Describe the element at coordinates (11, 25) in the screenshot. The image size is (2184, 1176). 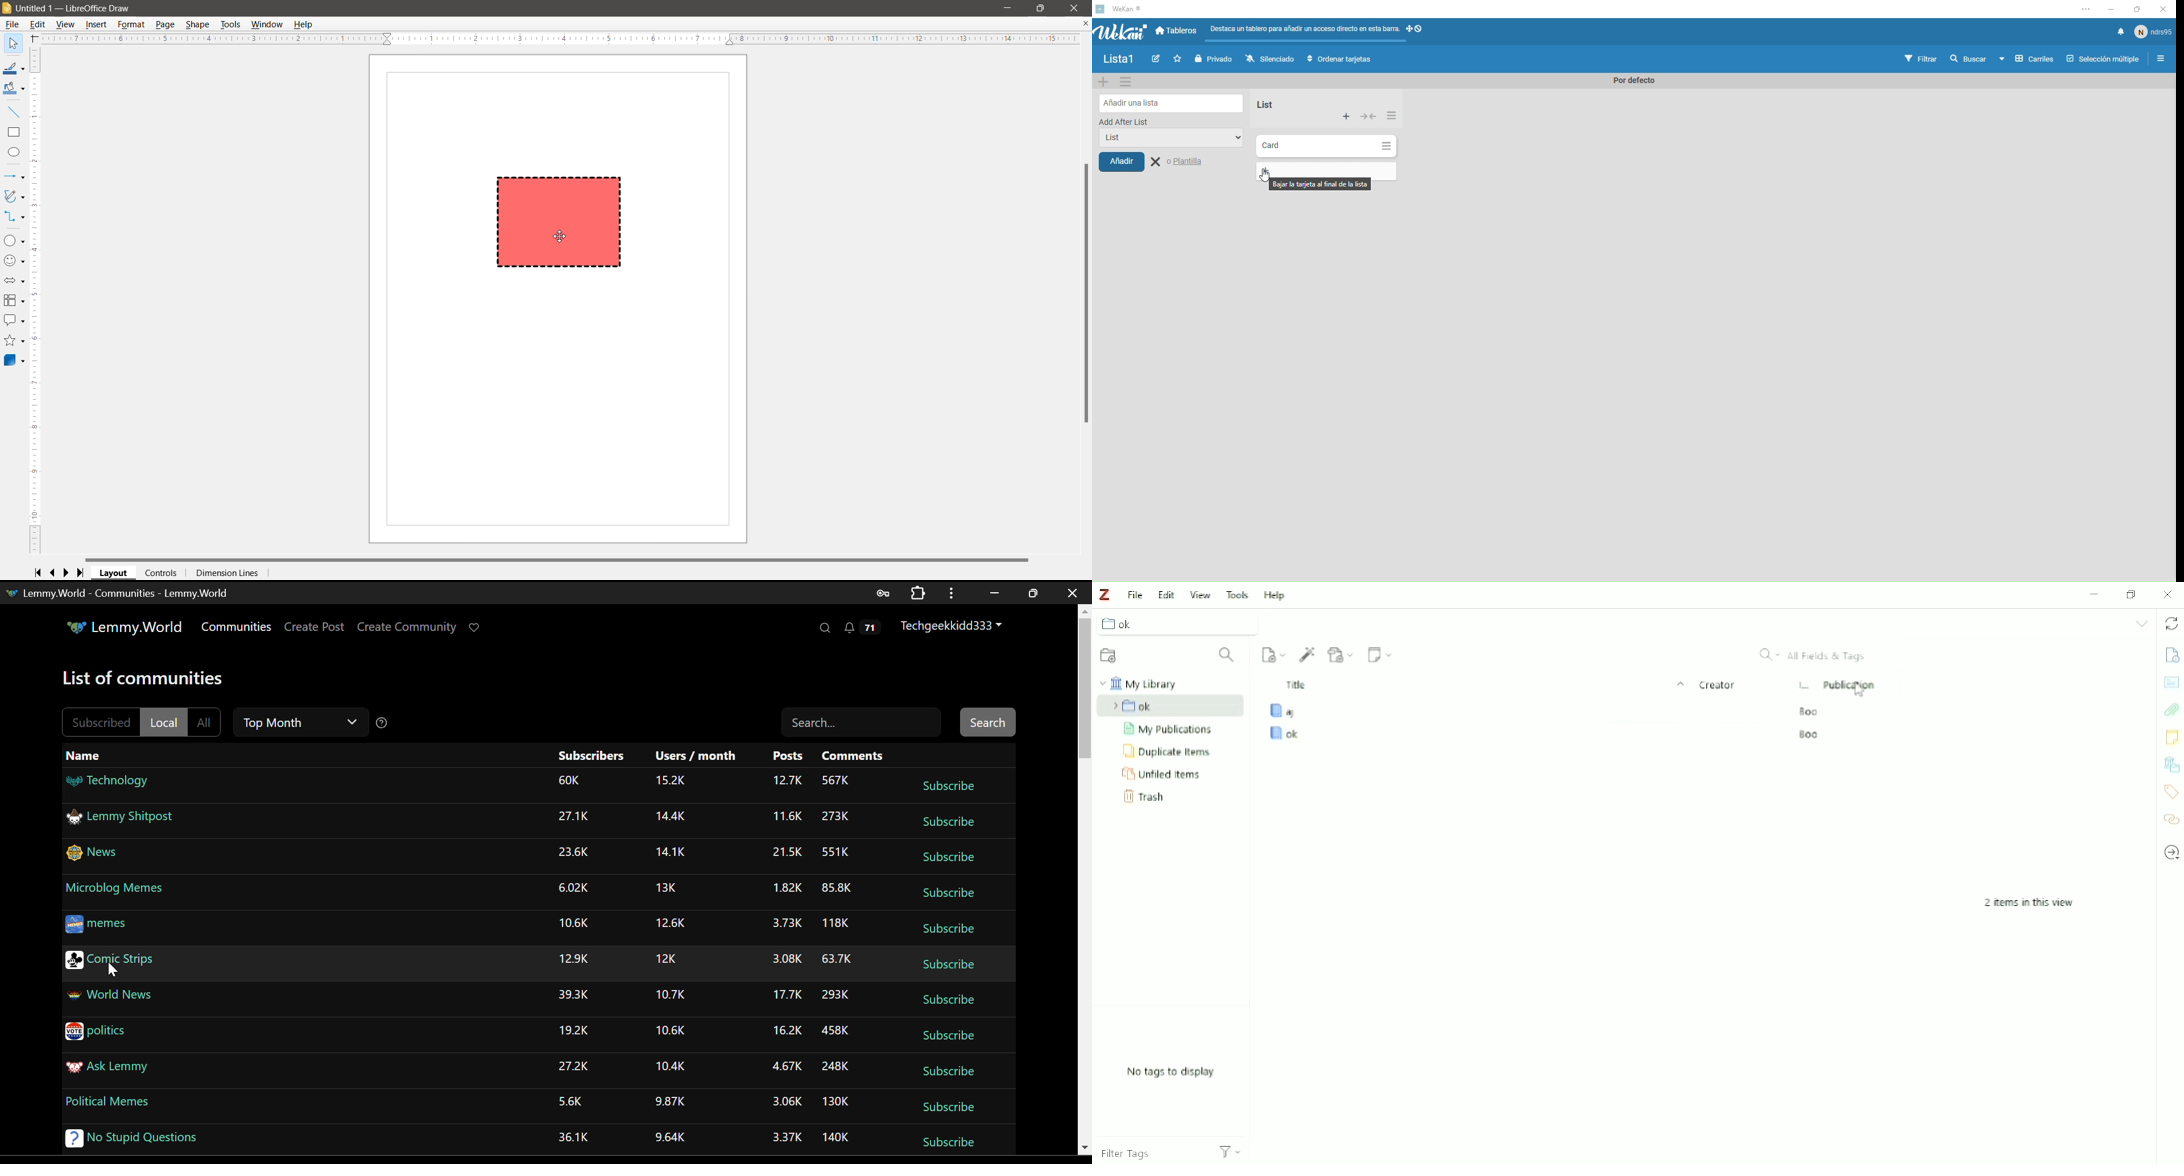
I see `File` at that location.